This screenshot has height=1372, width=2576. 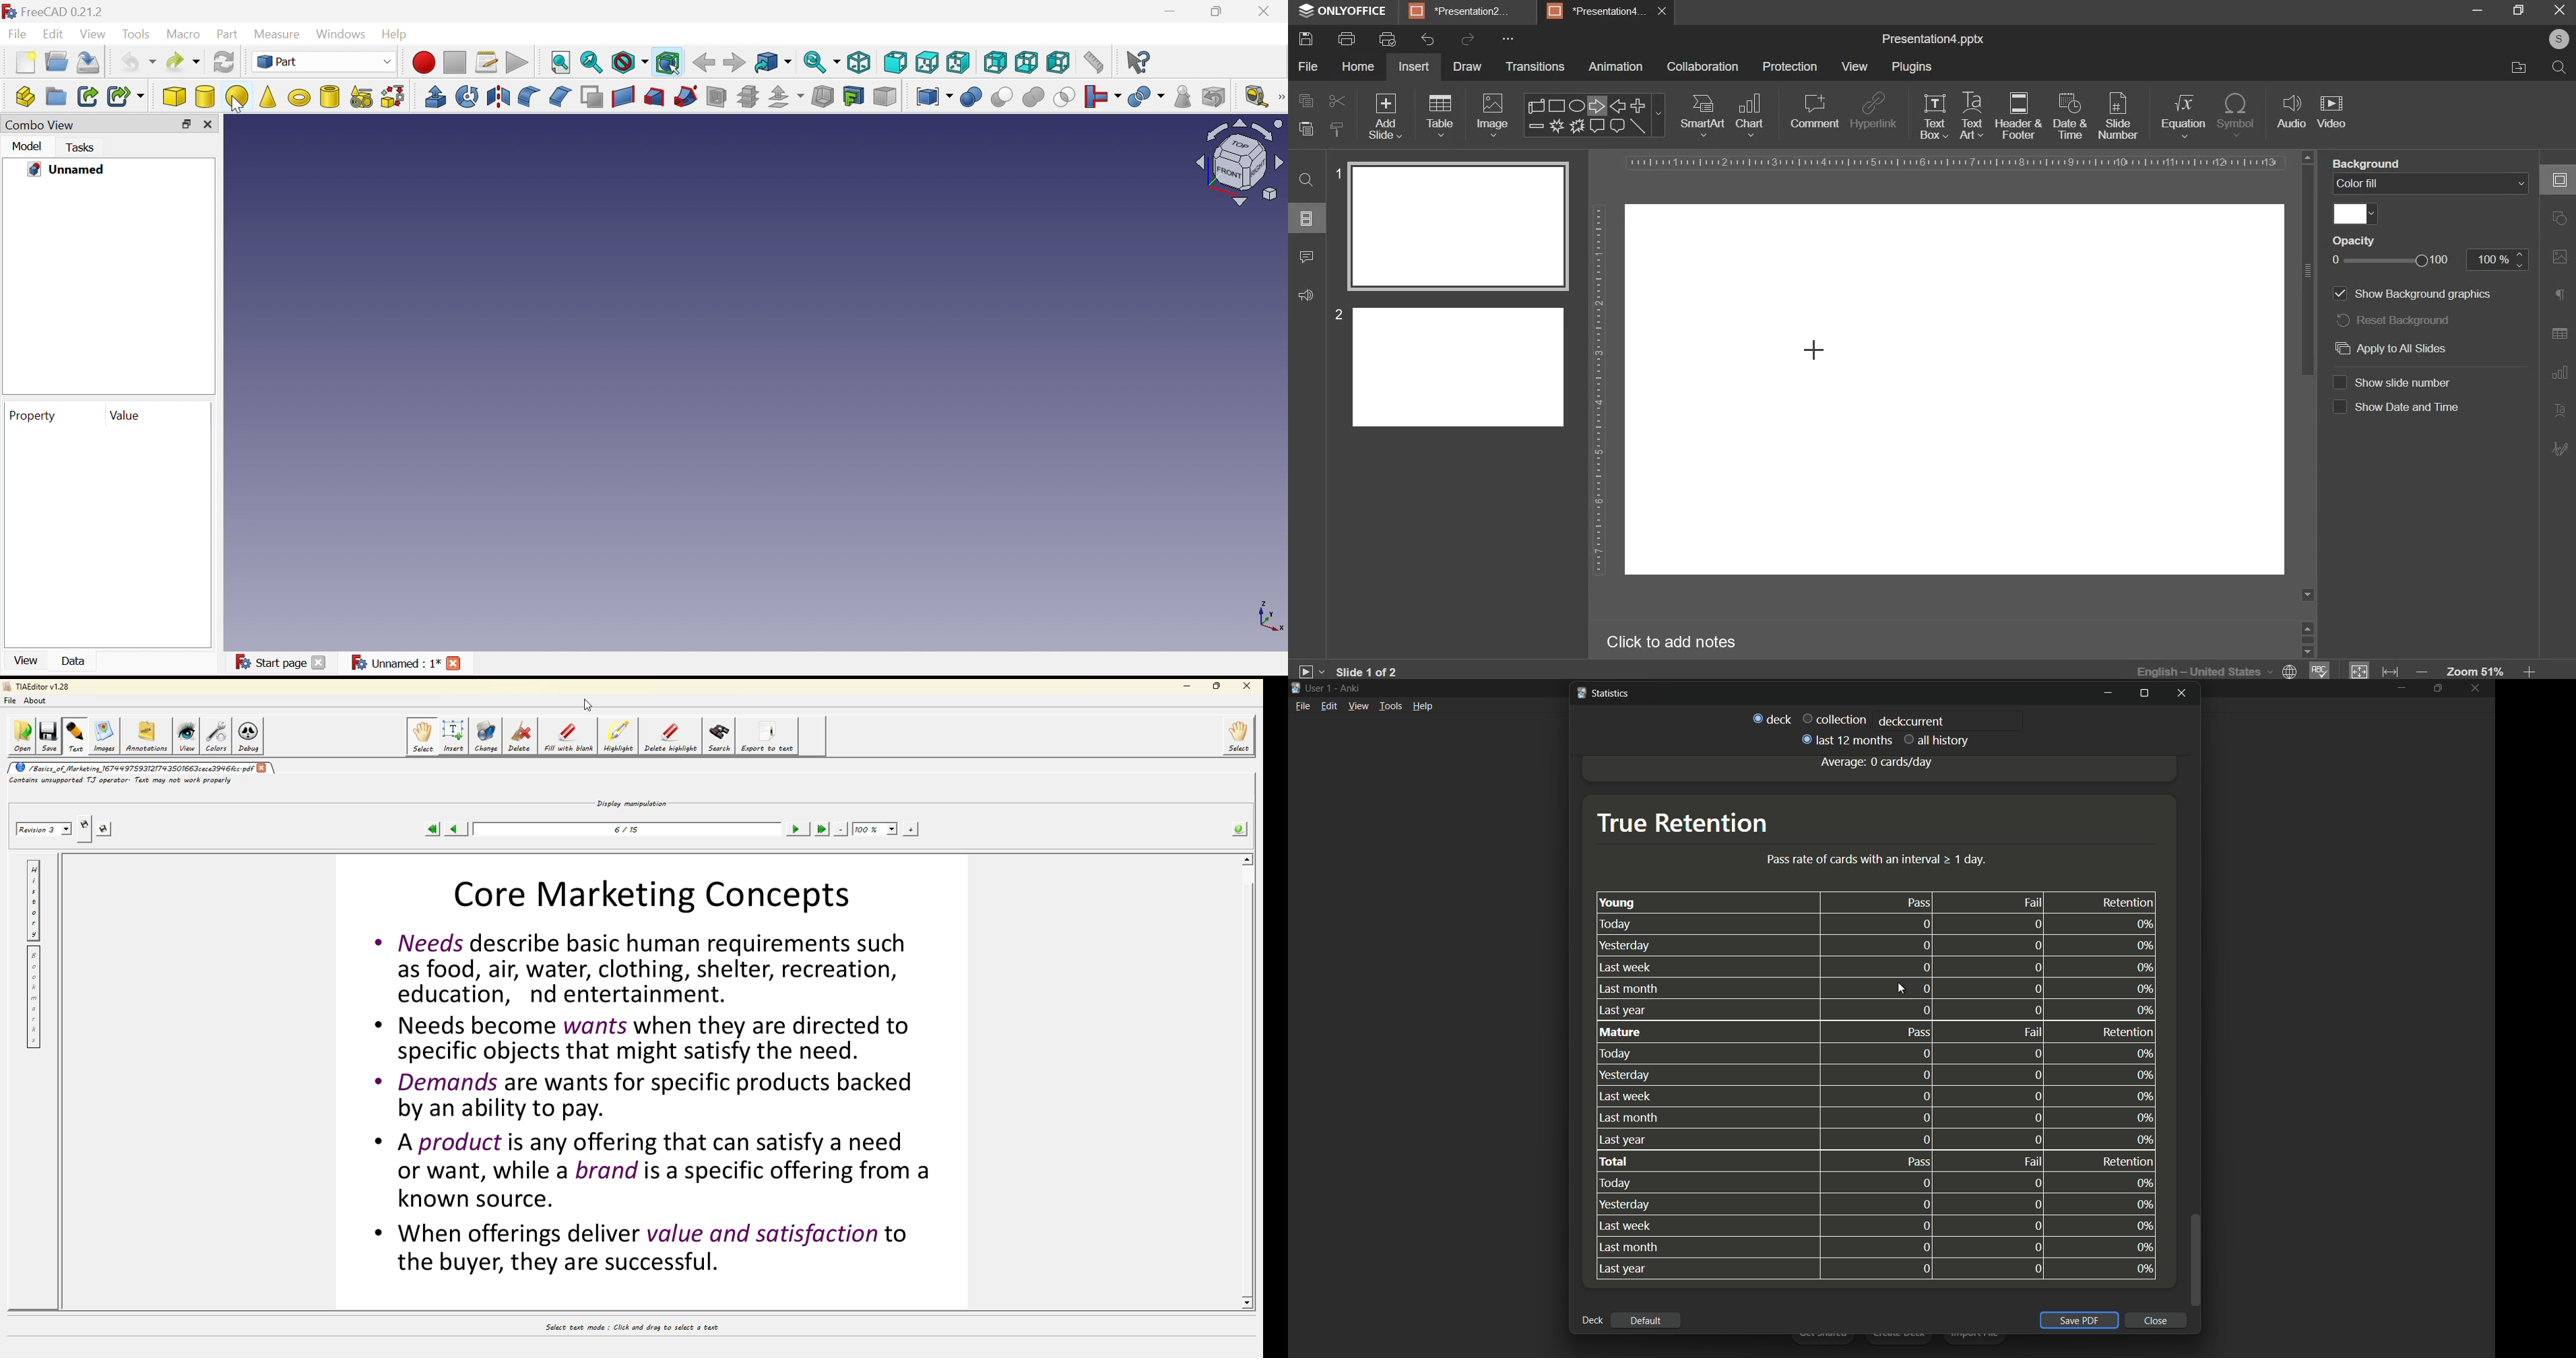 I want to click on vertical scale, so click(x=1595, y=391).